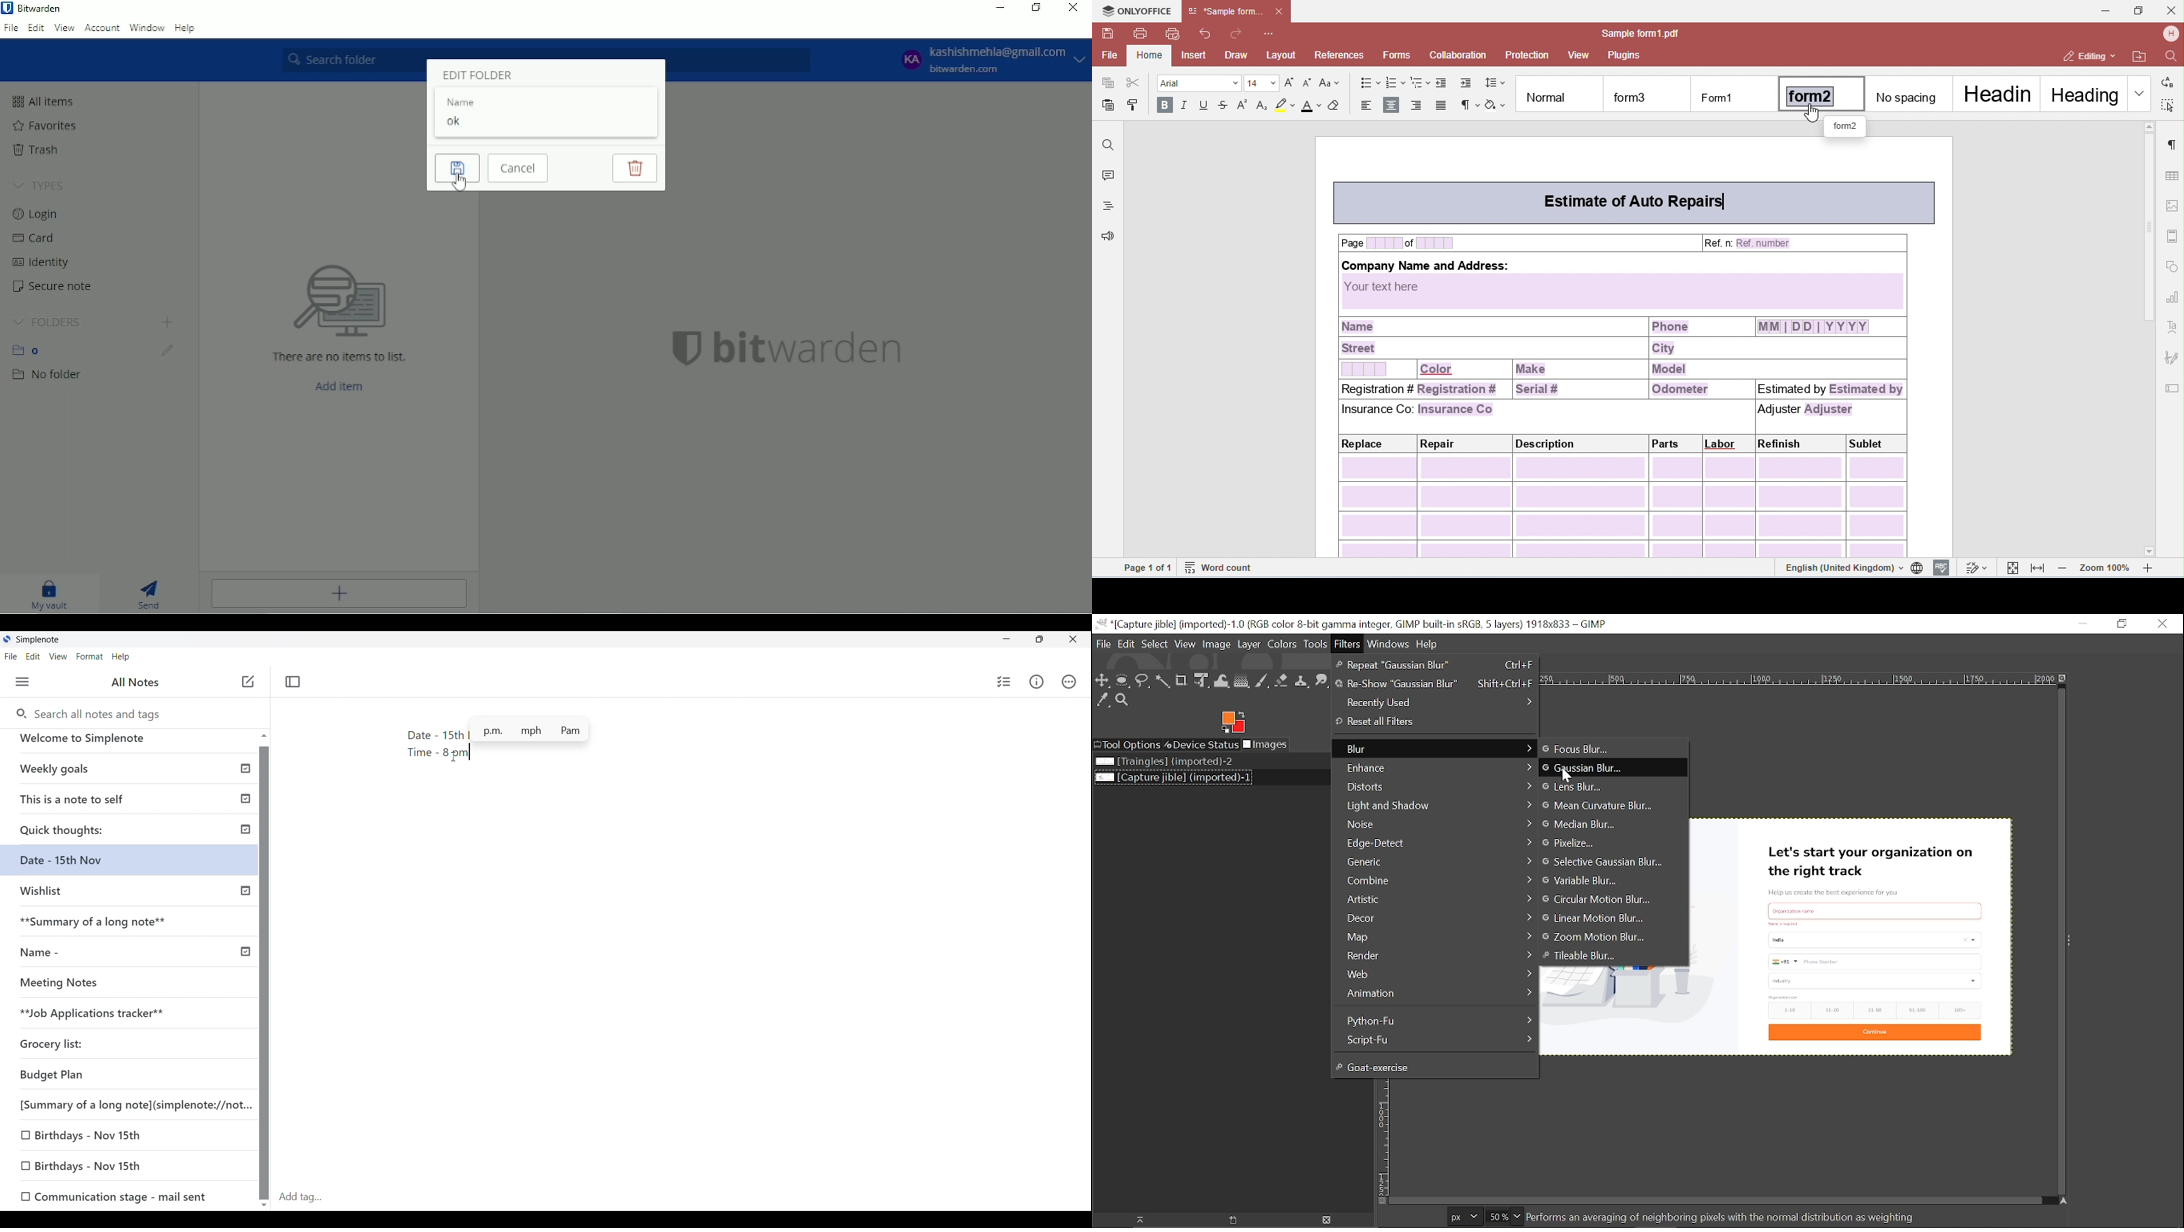 Image resolution: width=2184 pixels, height=1232 pixels. Describe the element at coordinates (457, 168) in the screenshot. I see `Save` at that location.